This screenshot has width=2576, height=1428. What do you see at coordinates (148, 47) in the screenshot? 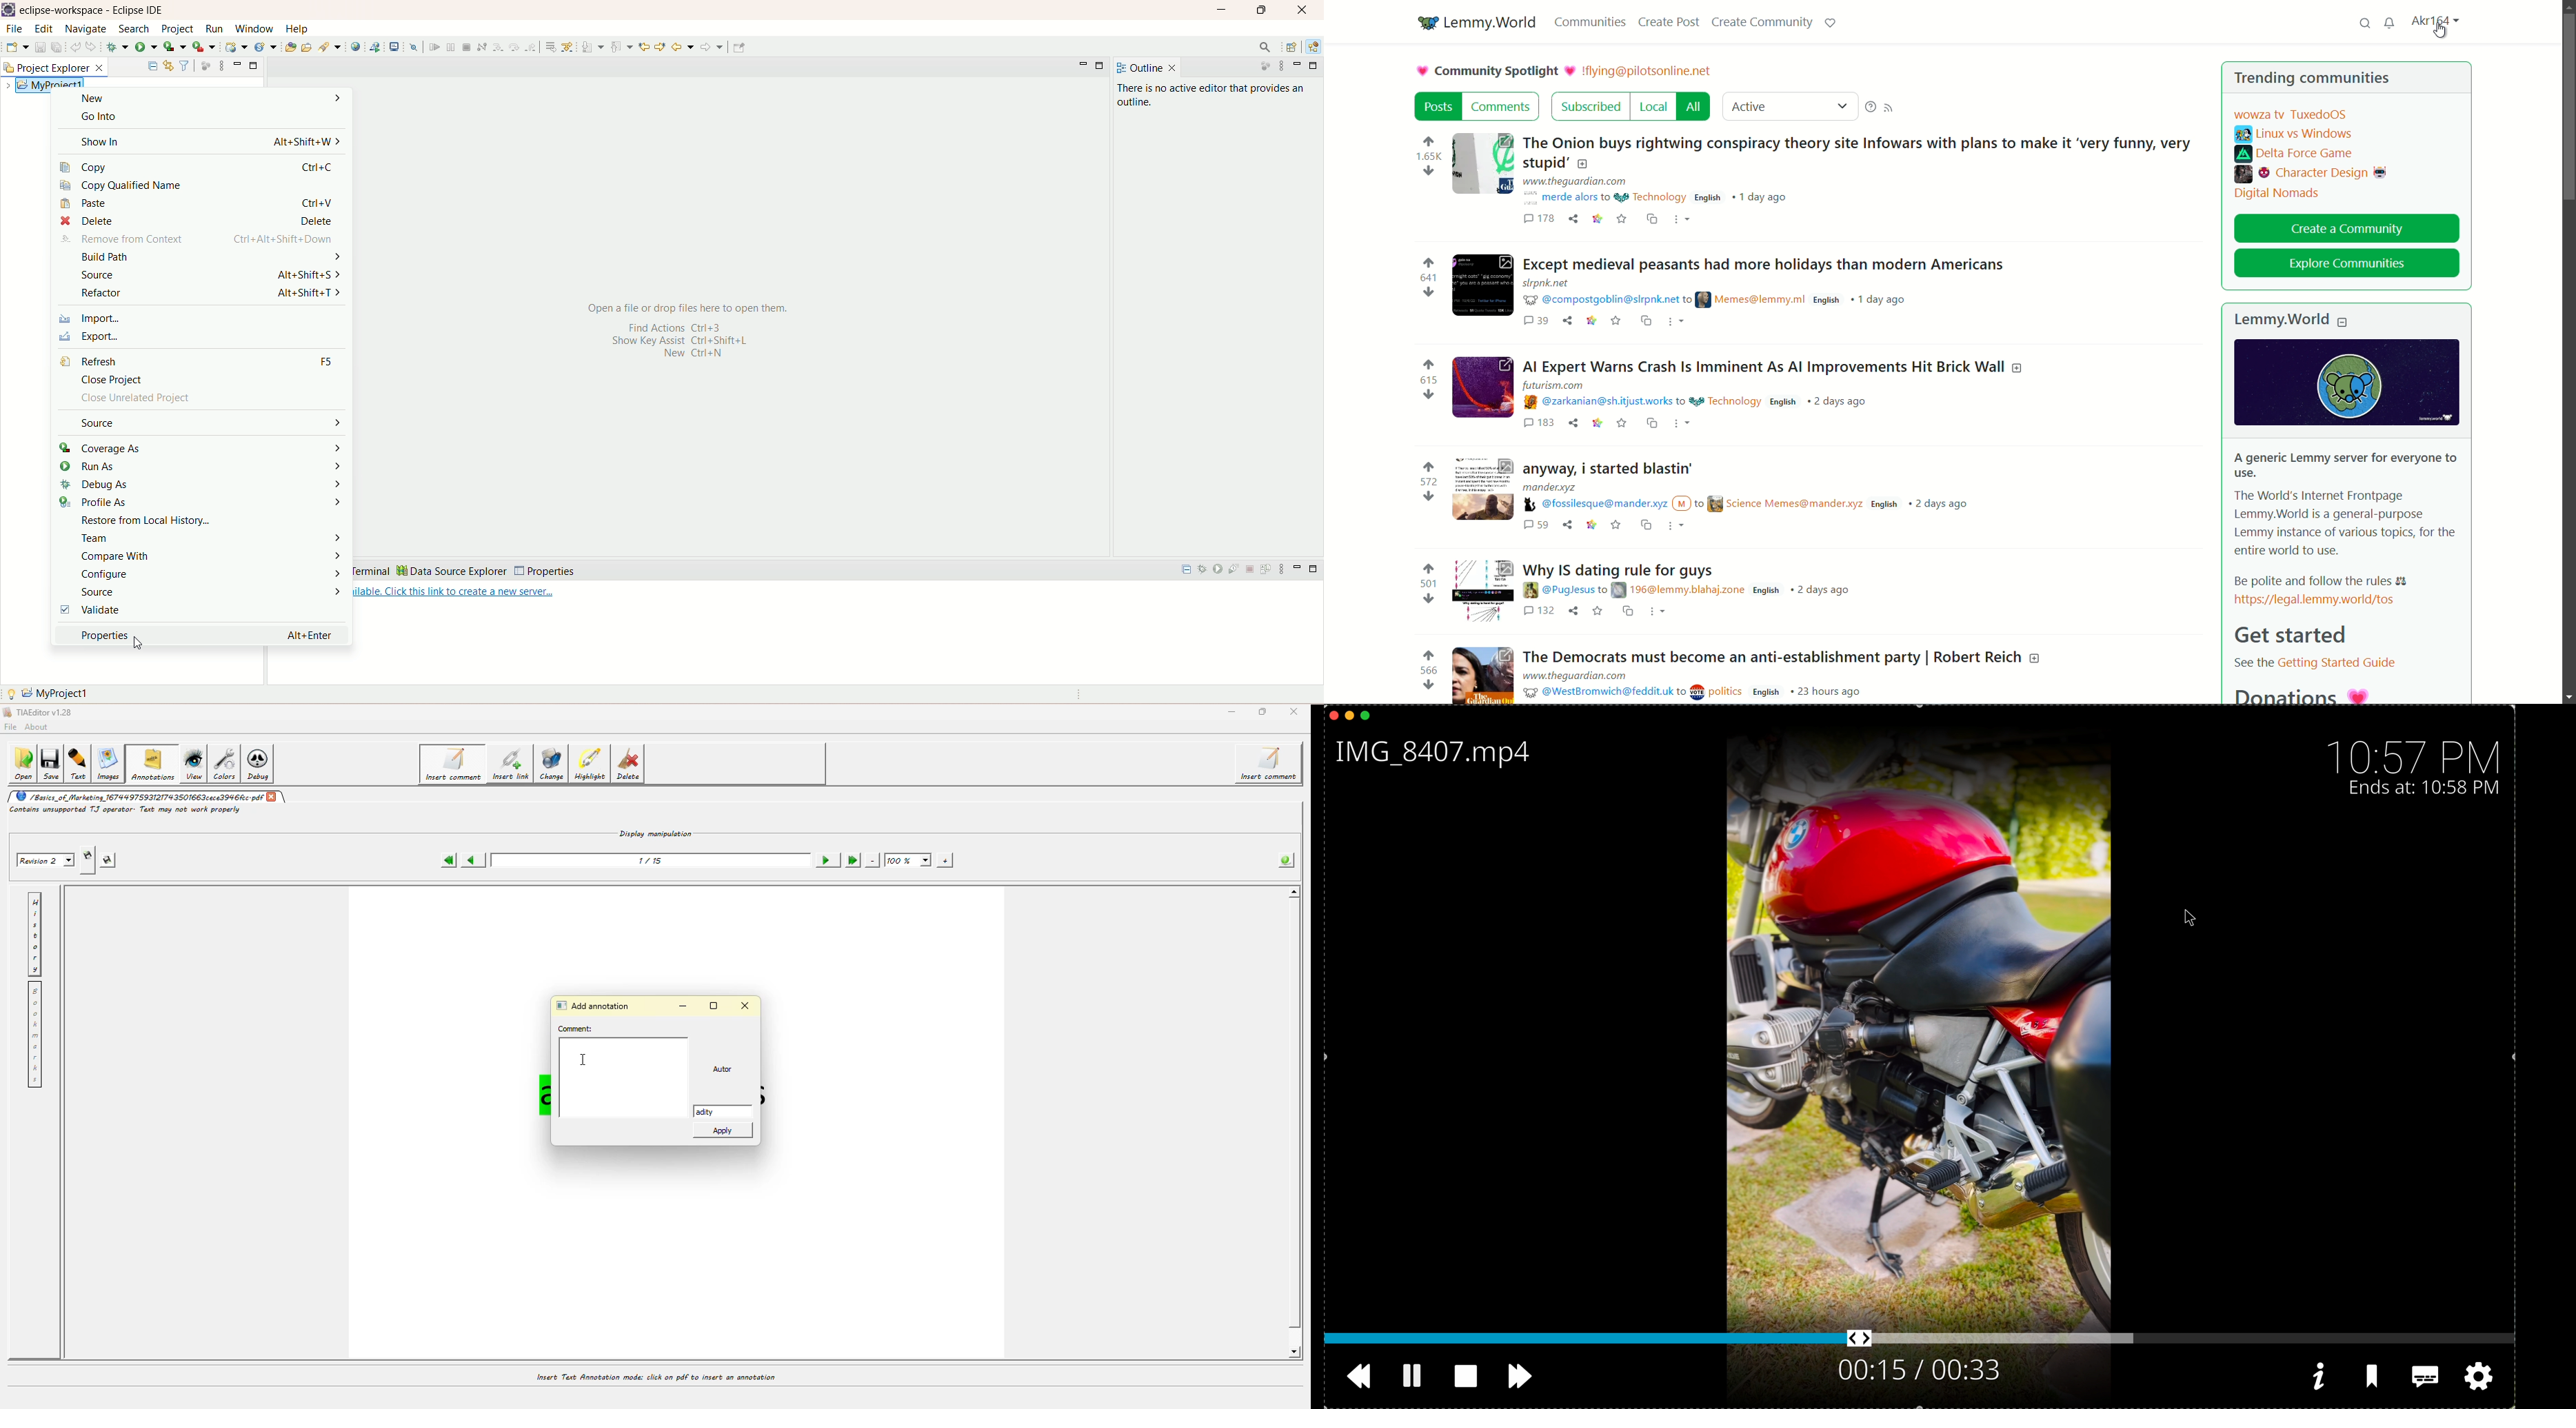
I see `run` at bounding box center [148, 47].